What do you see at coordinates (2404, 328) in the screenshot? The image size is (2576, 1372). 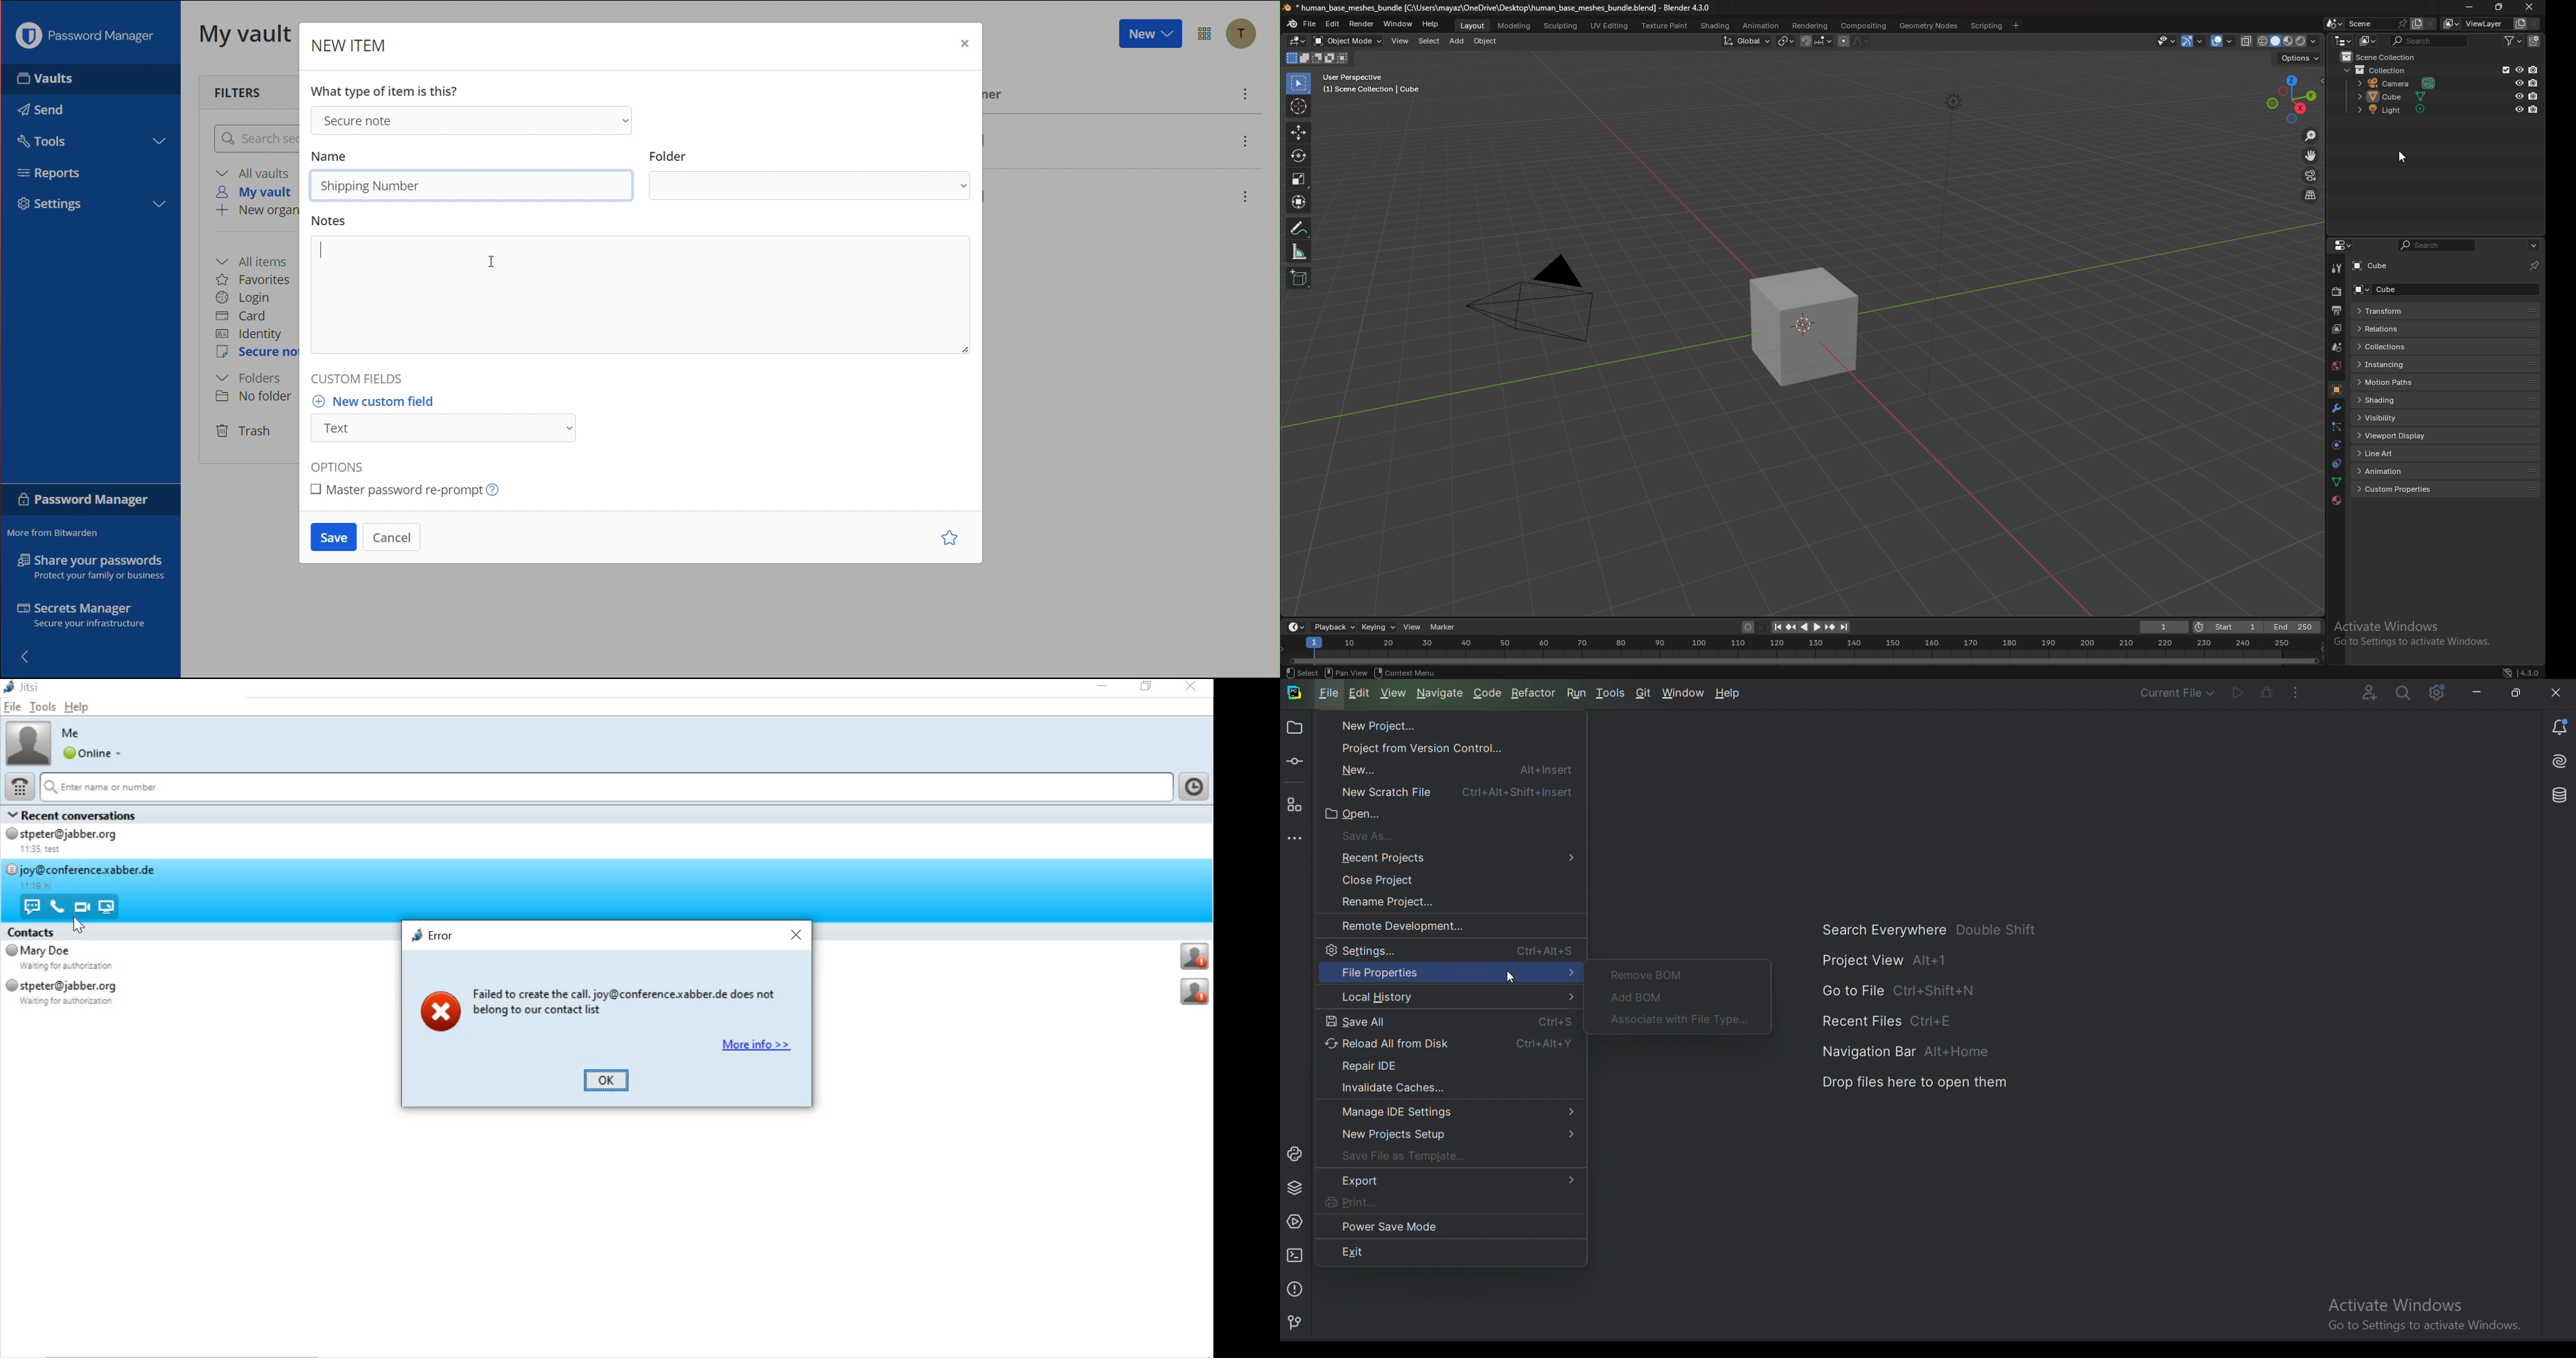 I see `relations` at bounding box center [2404, 328].